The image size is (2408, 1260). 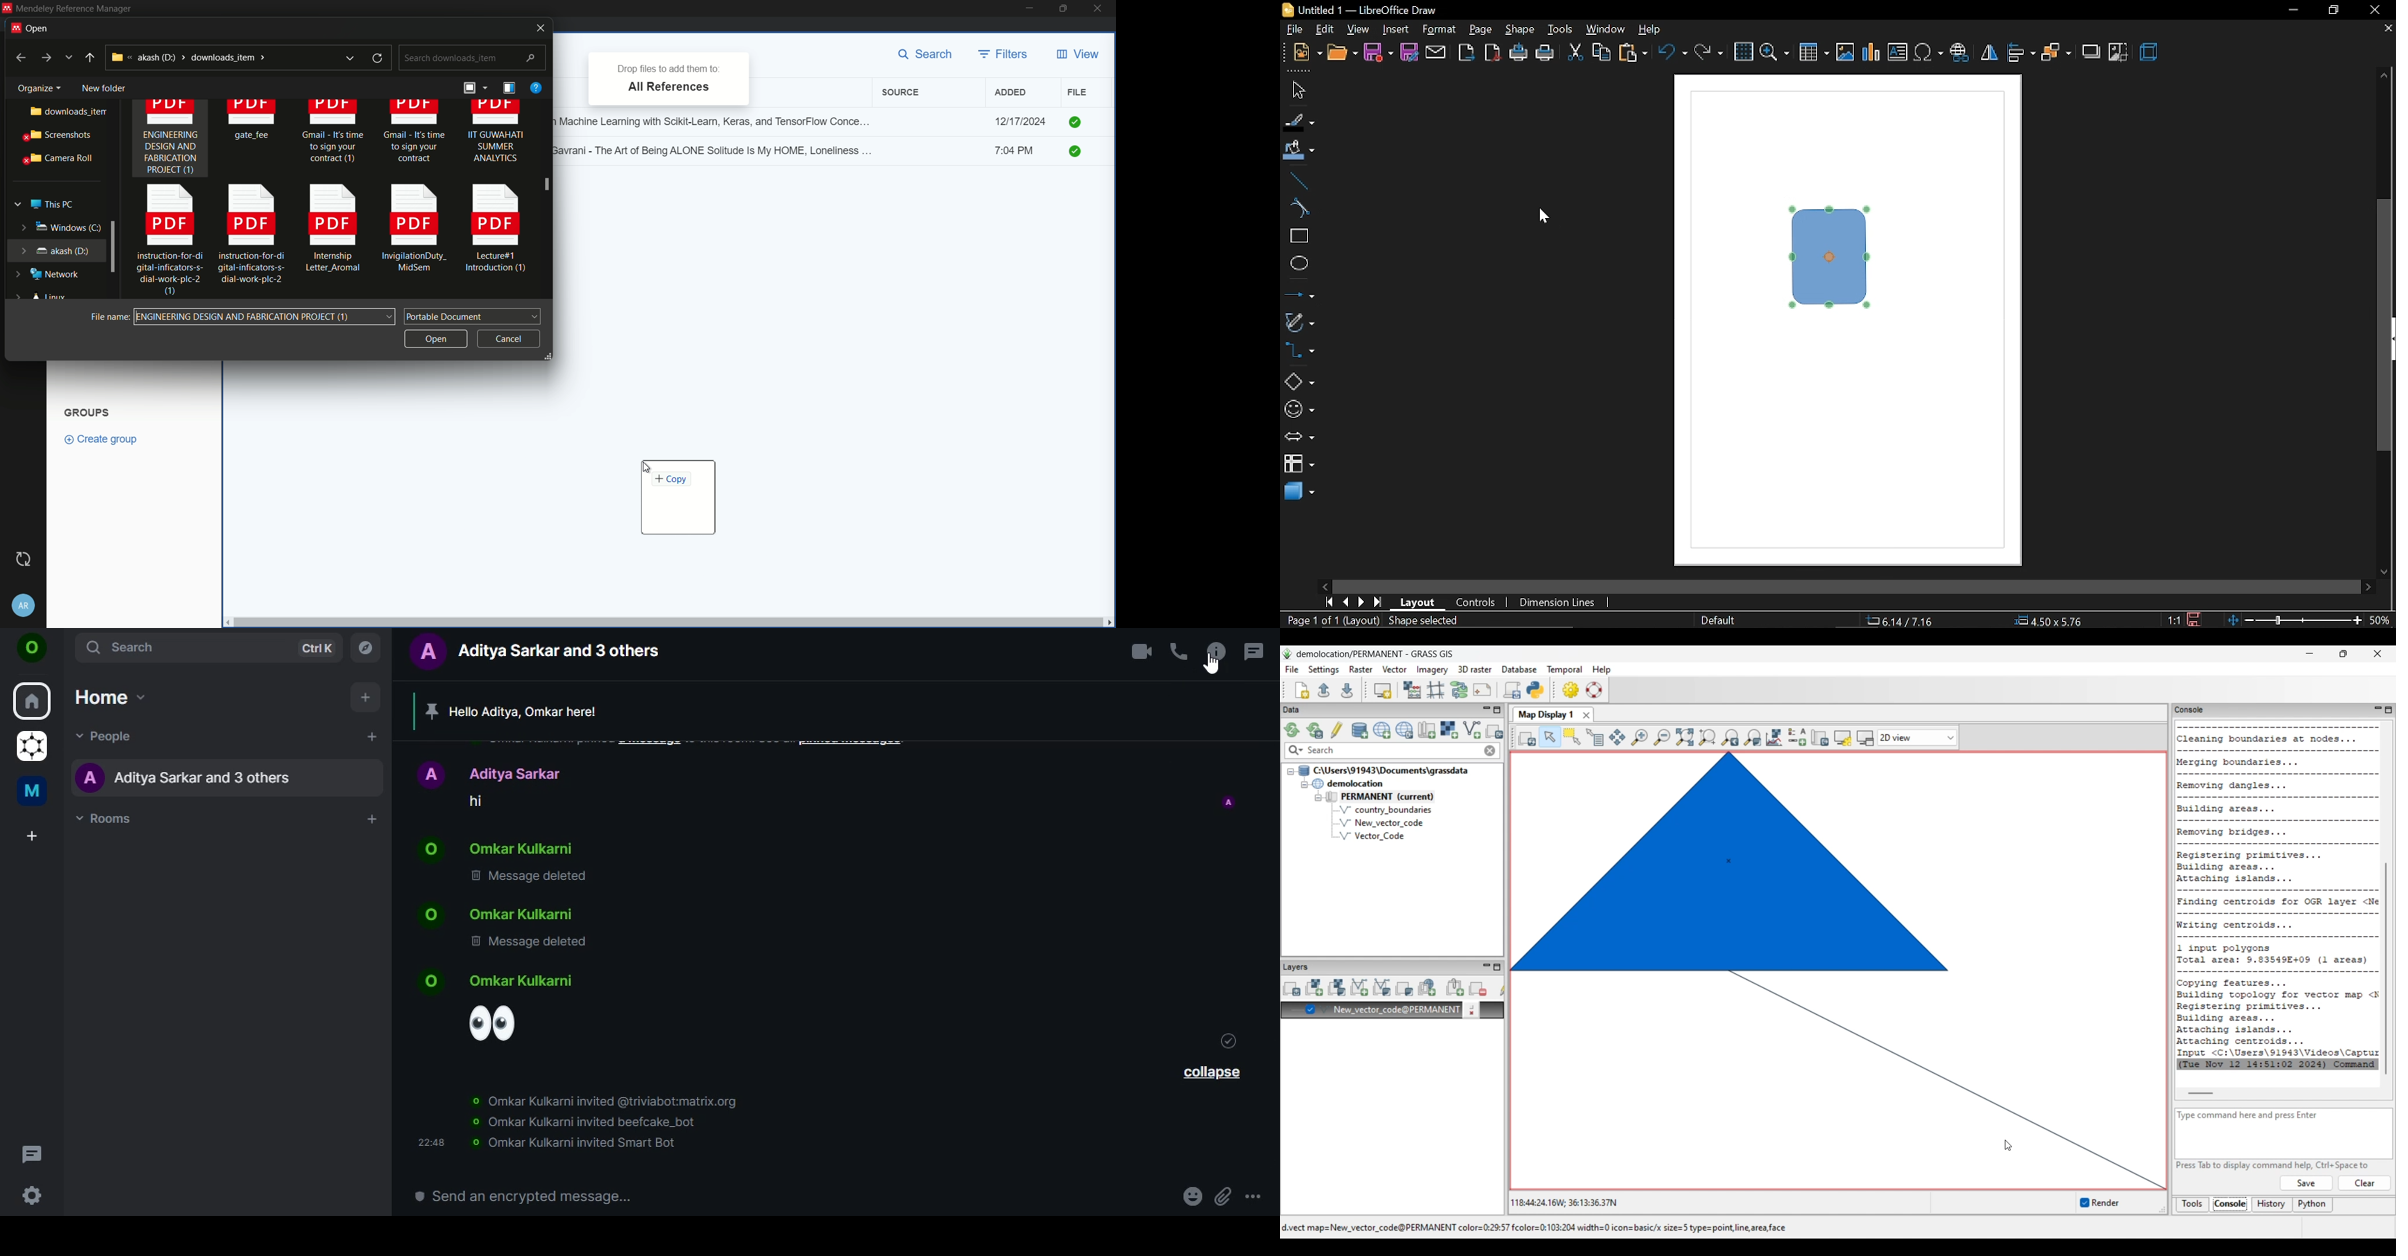 What do you see at coordinates (1899, 53) in the screenshot?
I see `insert text` at bounding box center [1899, 53].